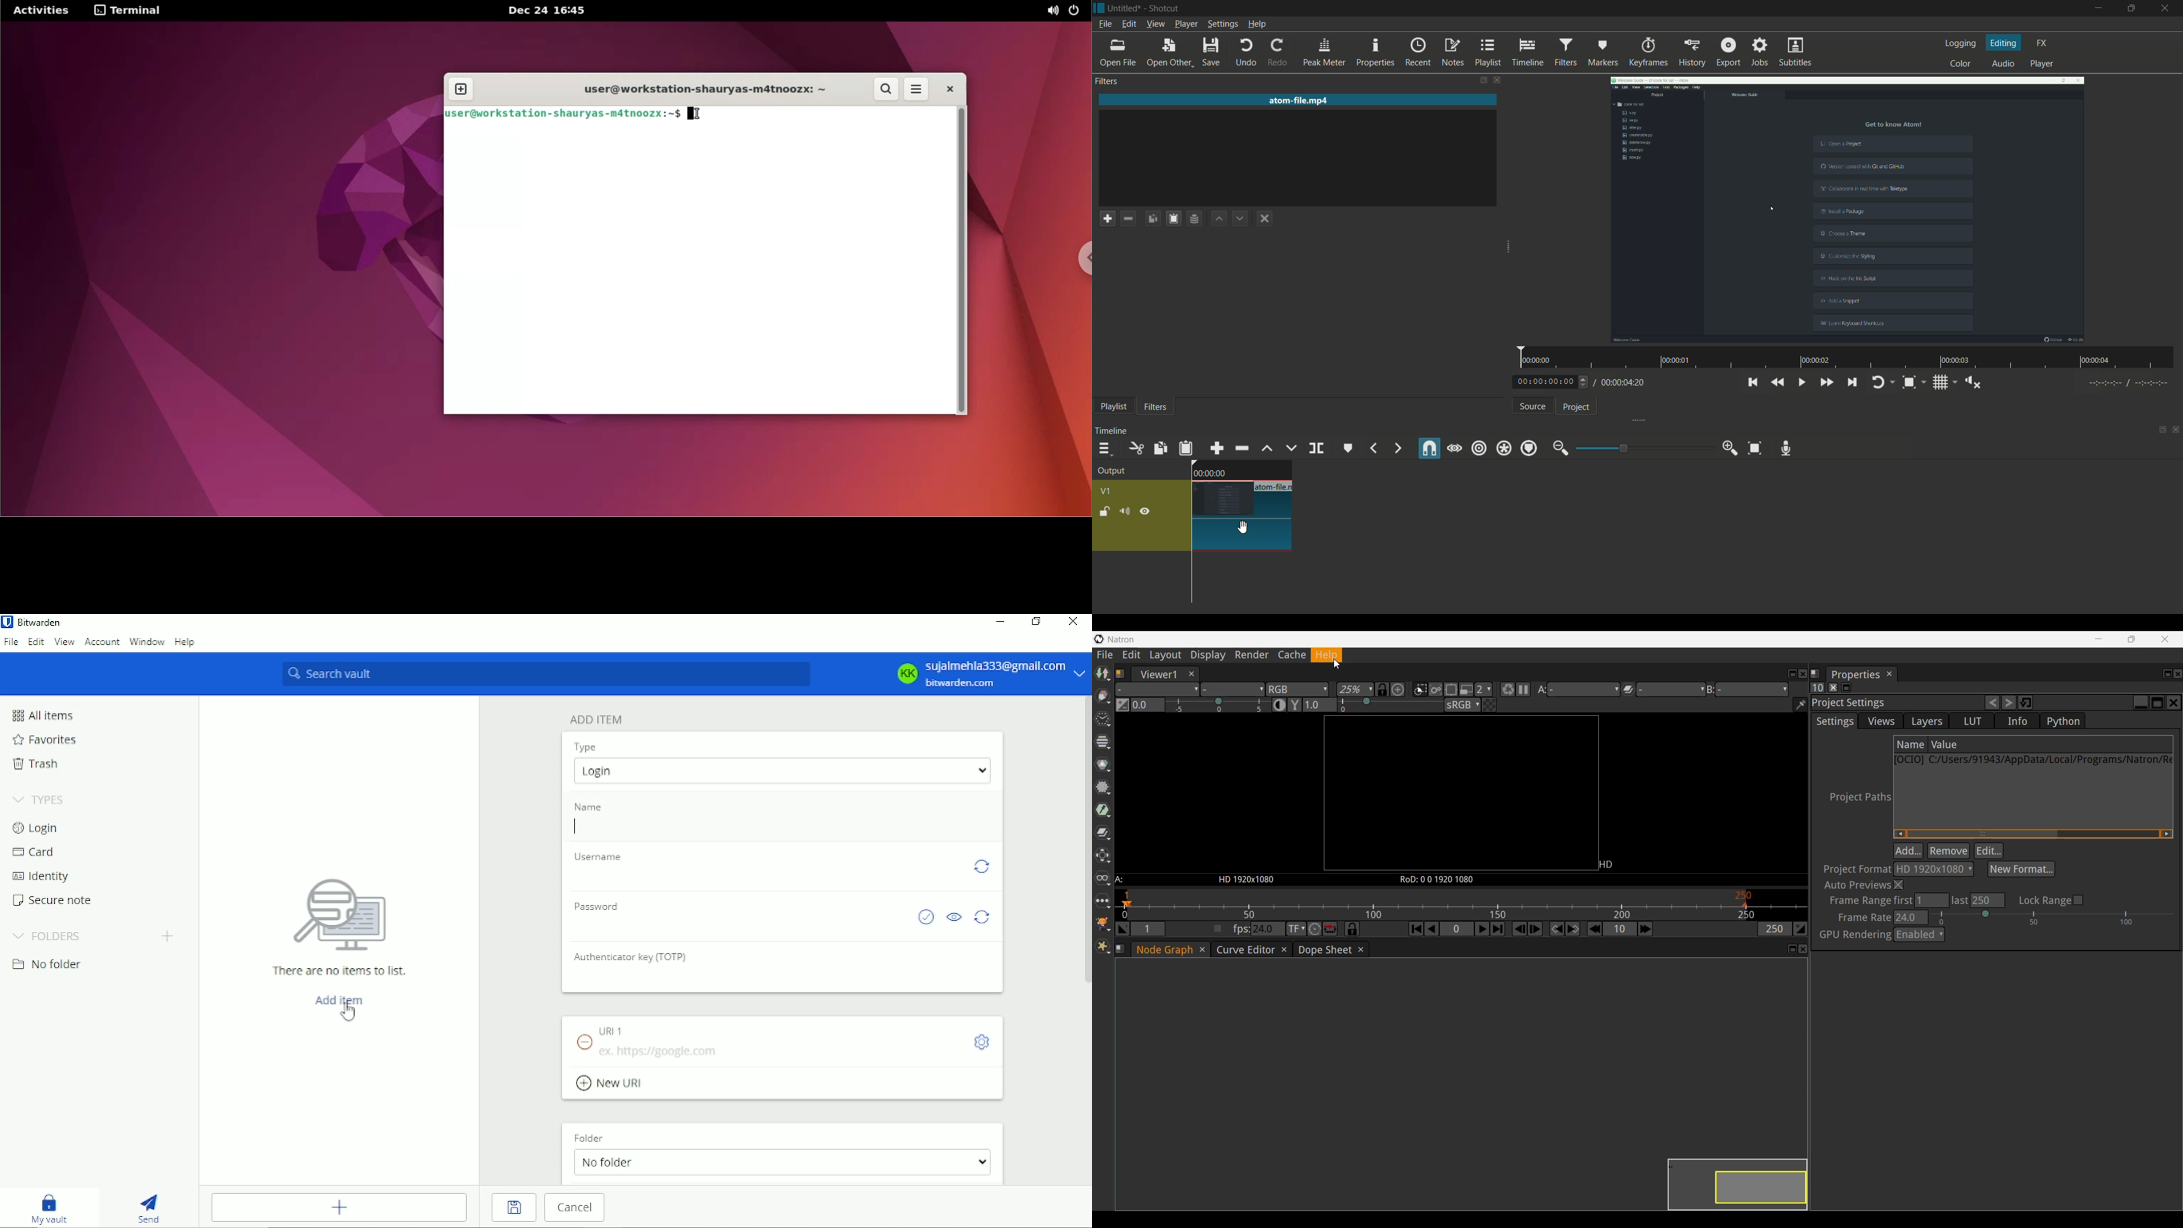 This screenshot has width=2184, height=1232. What do you see at coordinates (588, 805) in the screenshot?
I see `Name` at bounding box center [588, 805].